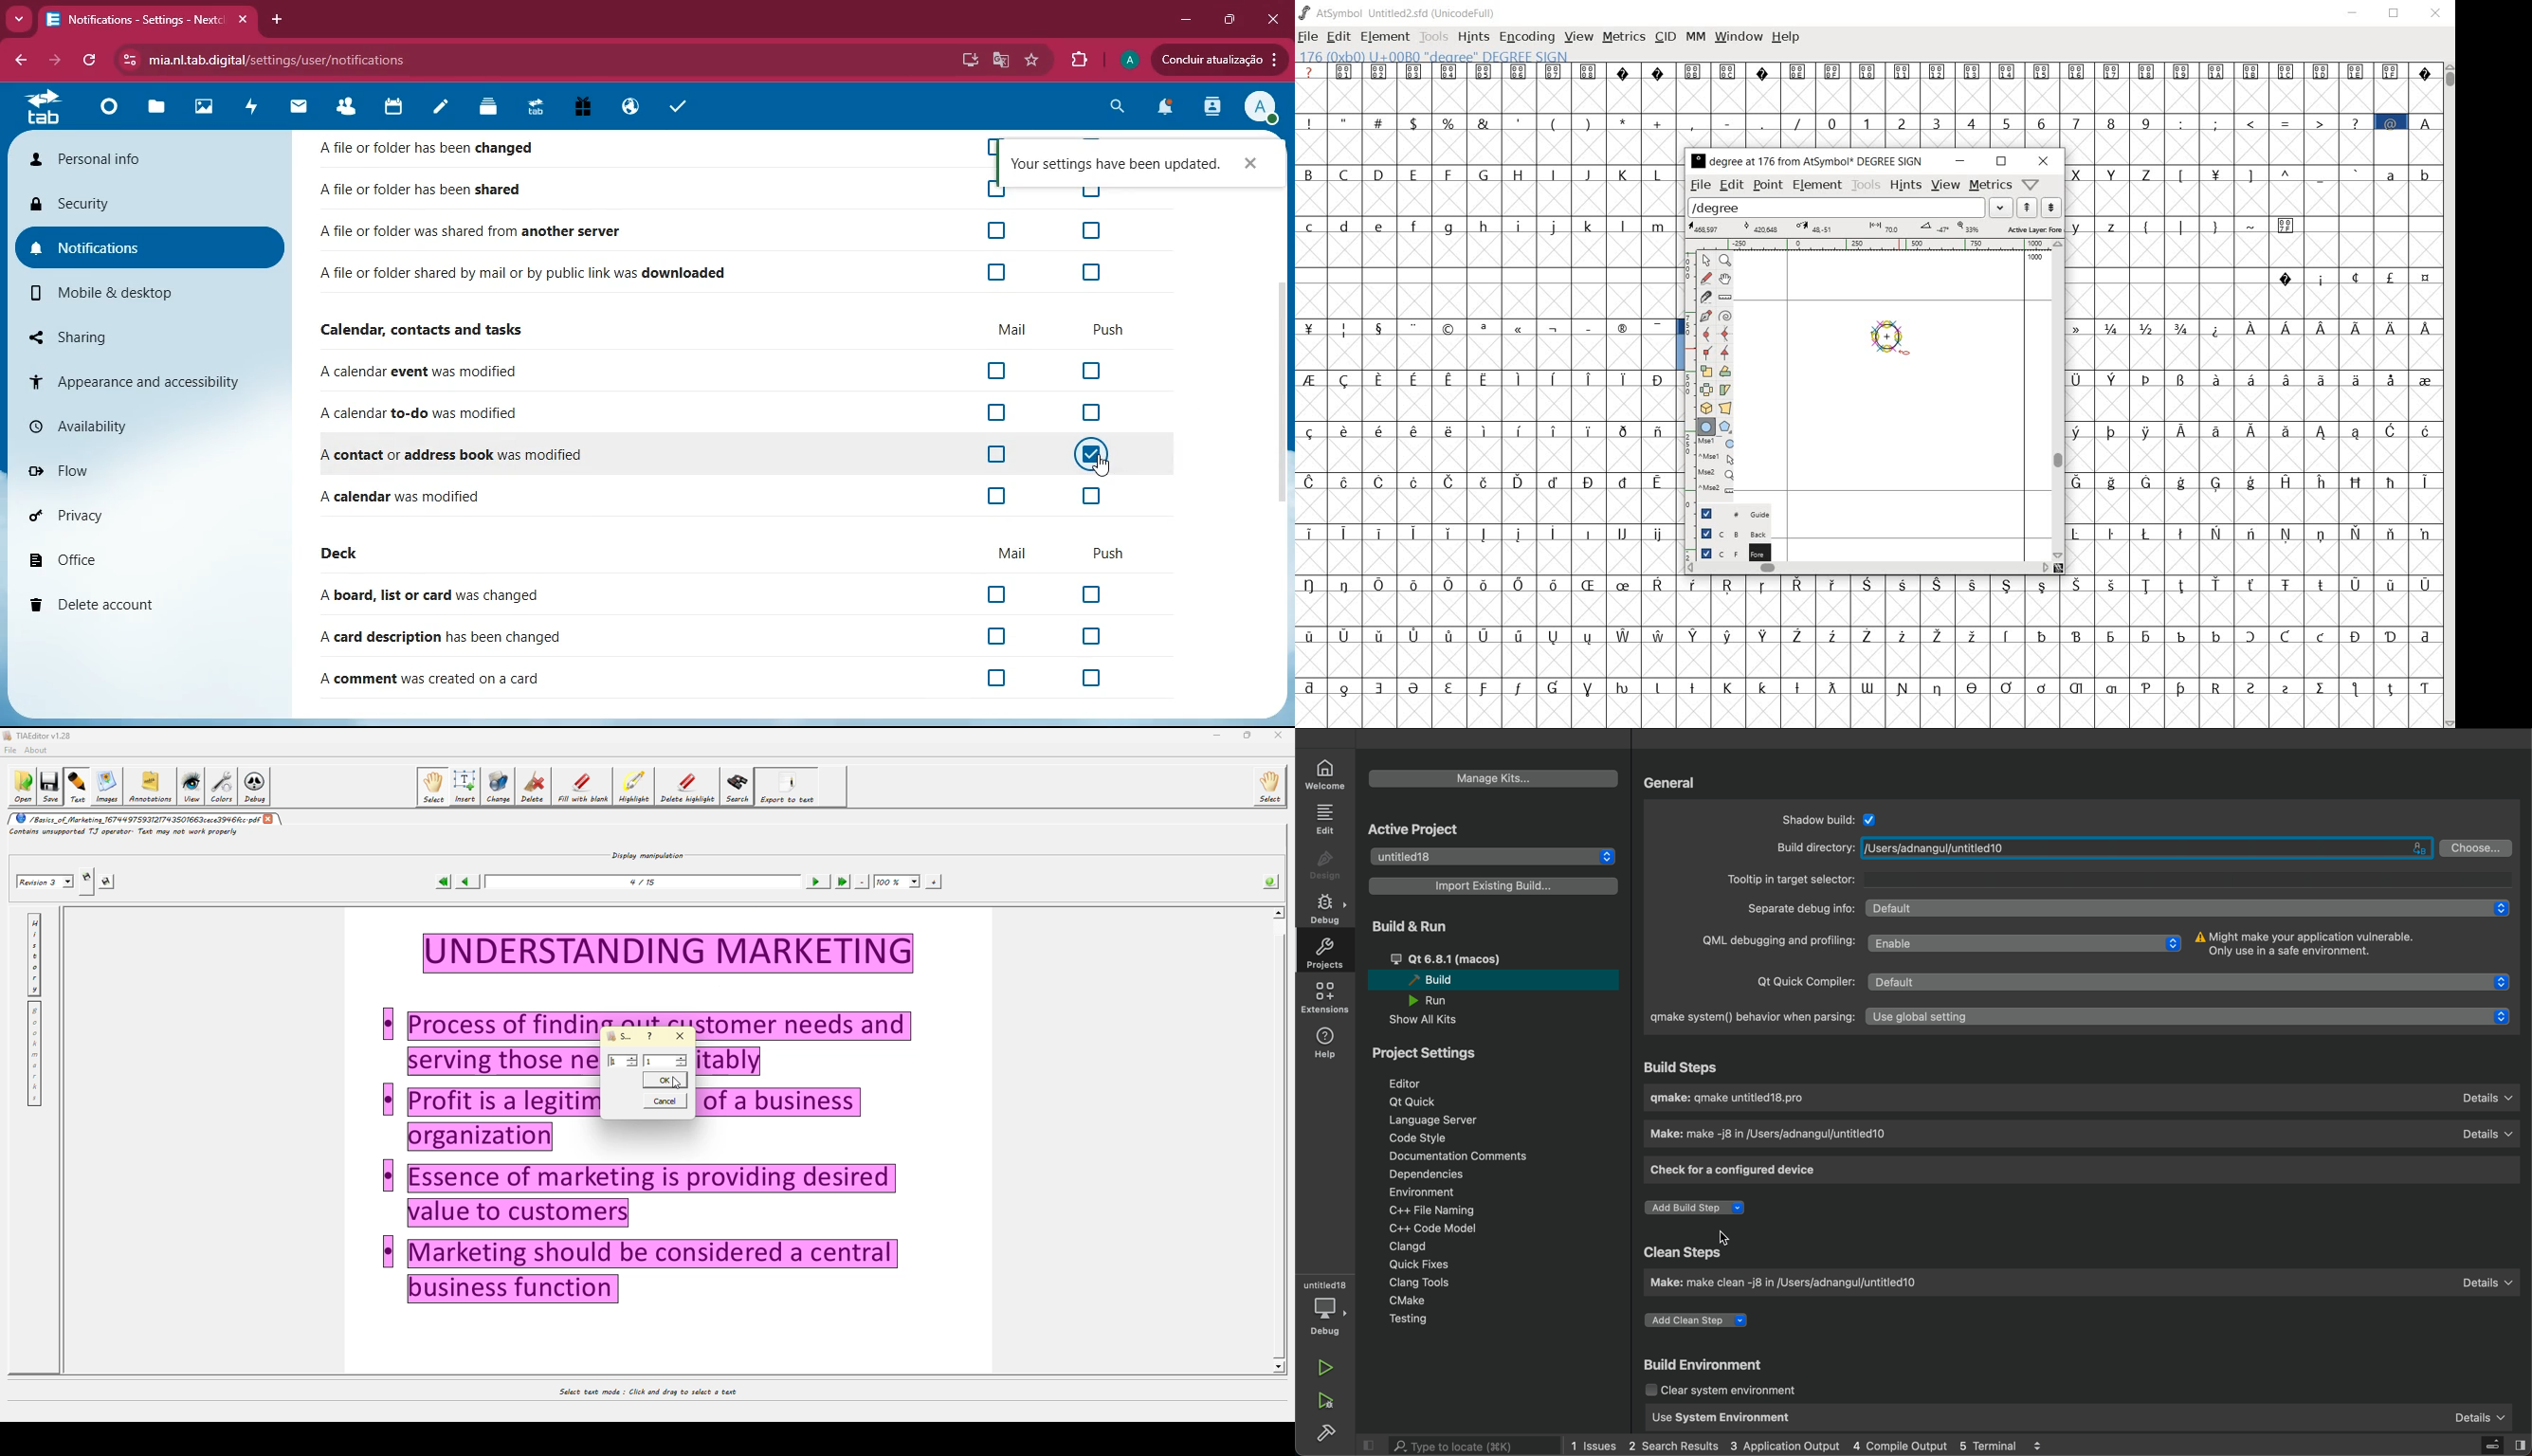 Image resolution: width=2548 pixels, height=1456 pixels. What do you see at coordinates (1089, 188) in the screenshot?
I see `off` at bounding box center [1089, 188].